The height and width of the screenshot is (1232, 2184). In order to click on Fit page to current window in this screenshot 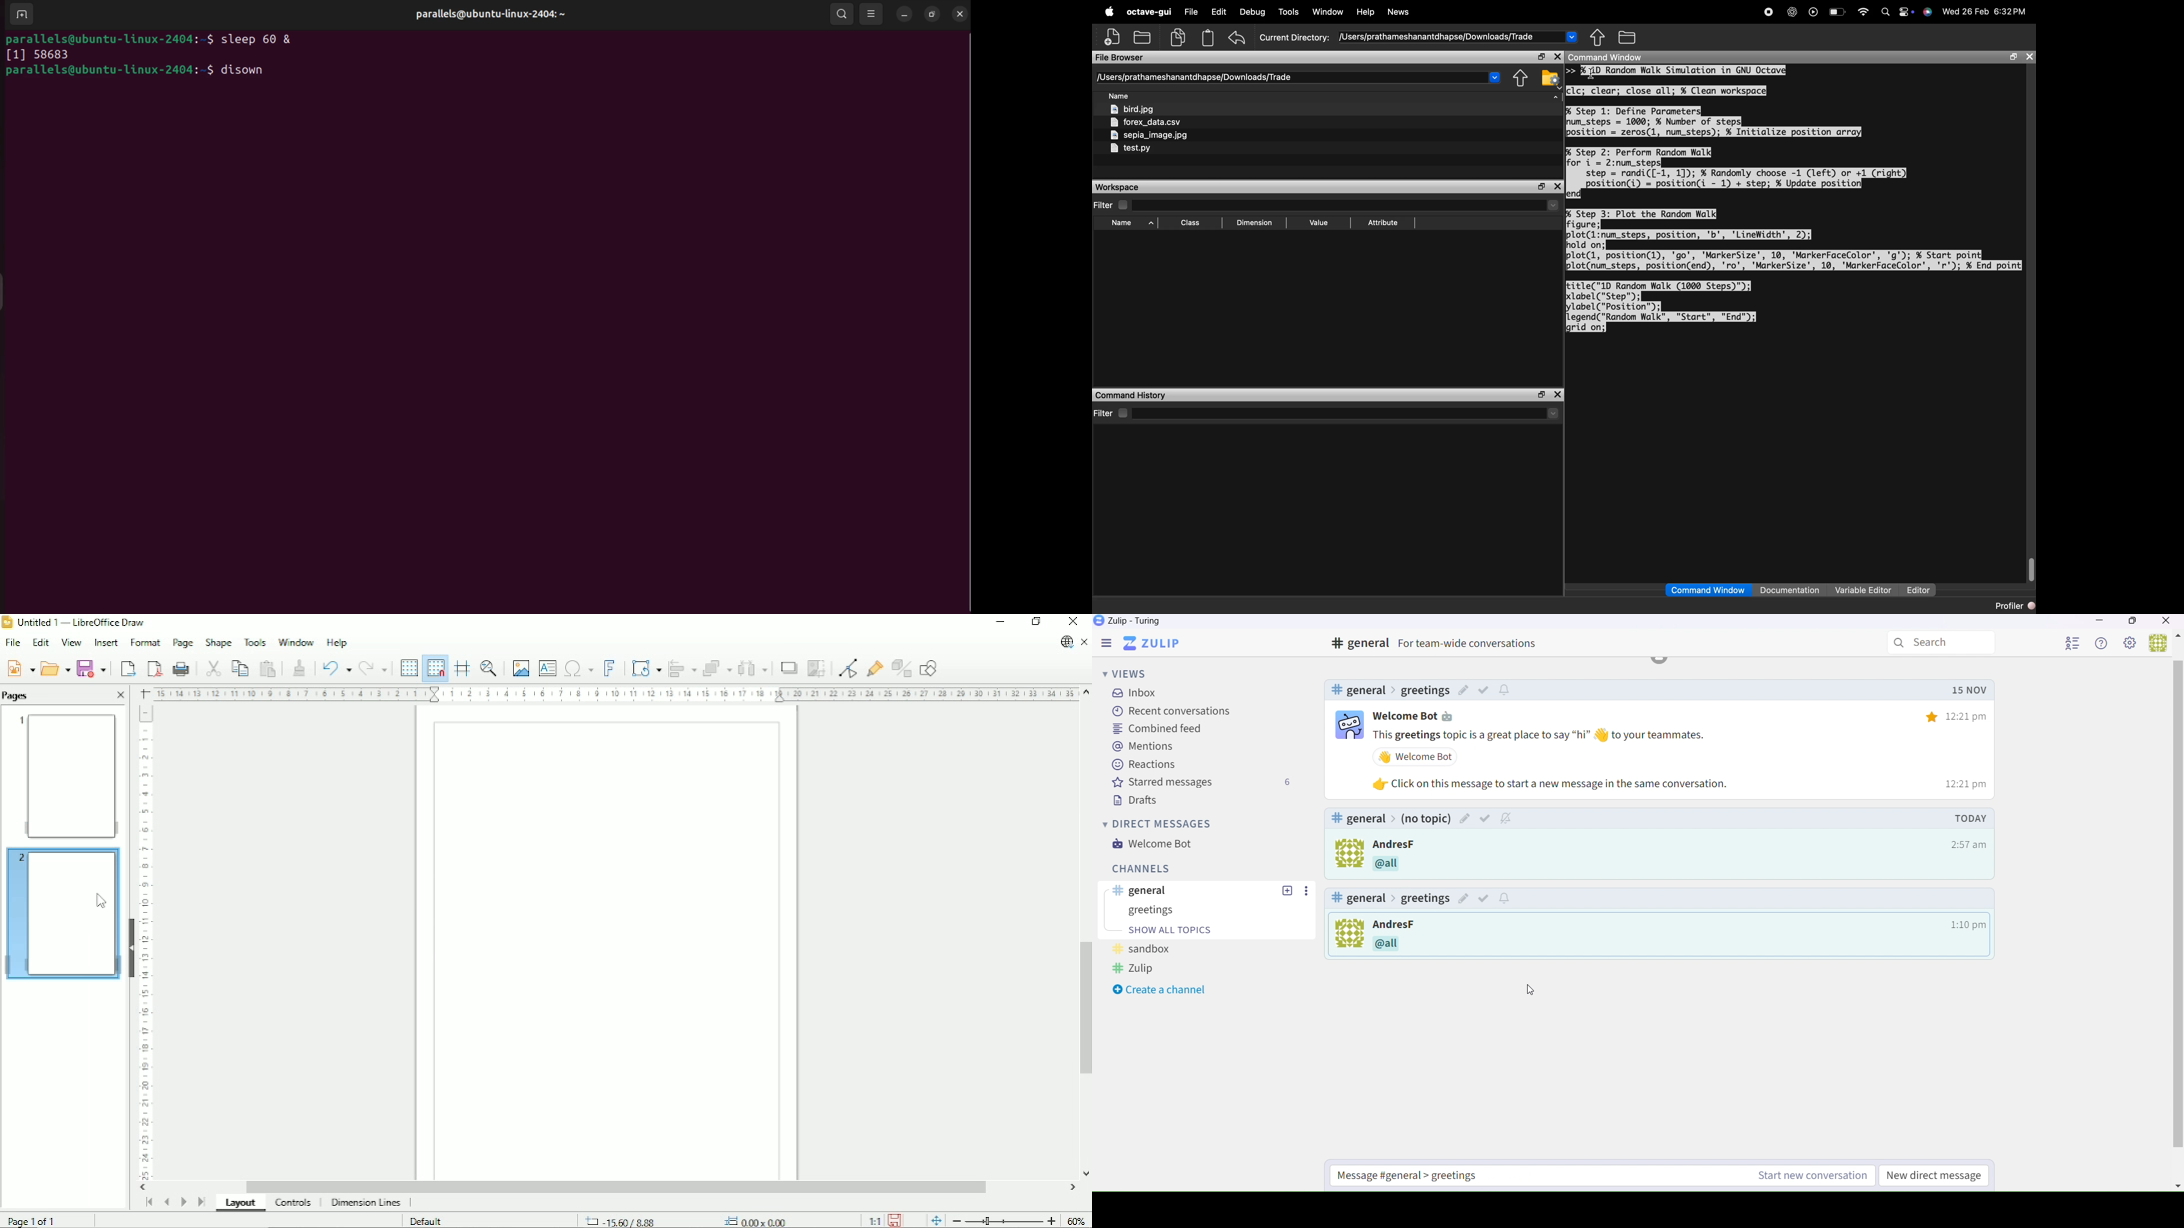, I will do `click(935, 1219)`.